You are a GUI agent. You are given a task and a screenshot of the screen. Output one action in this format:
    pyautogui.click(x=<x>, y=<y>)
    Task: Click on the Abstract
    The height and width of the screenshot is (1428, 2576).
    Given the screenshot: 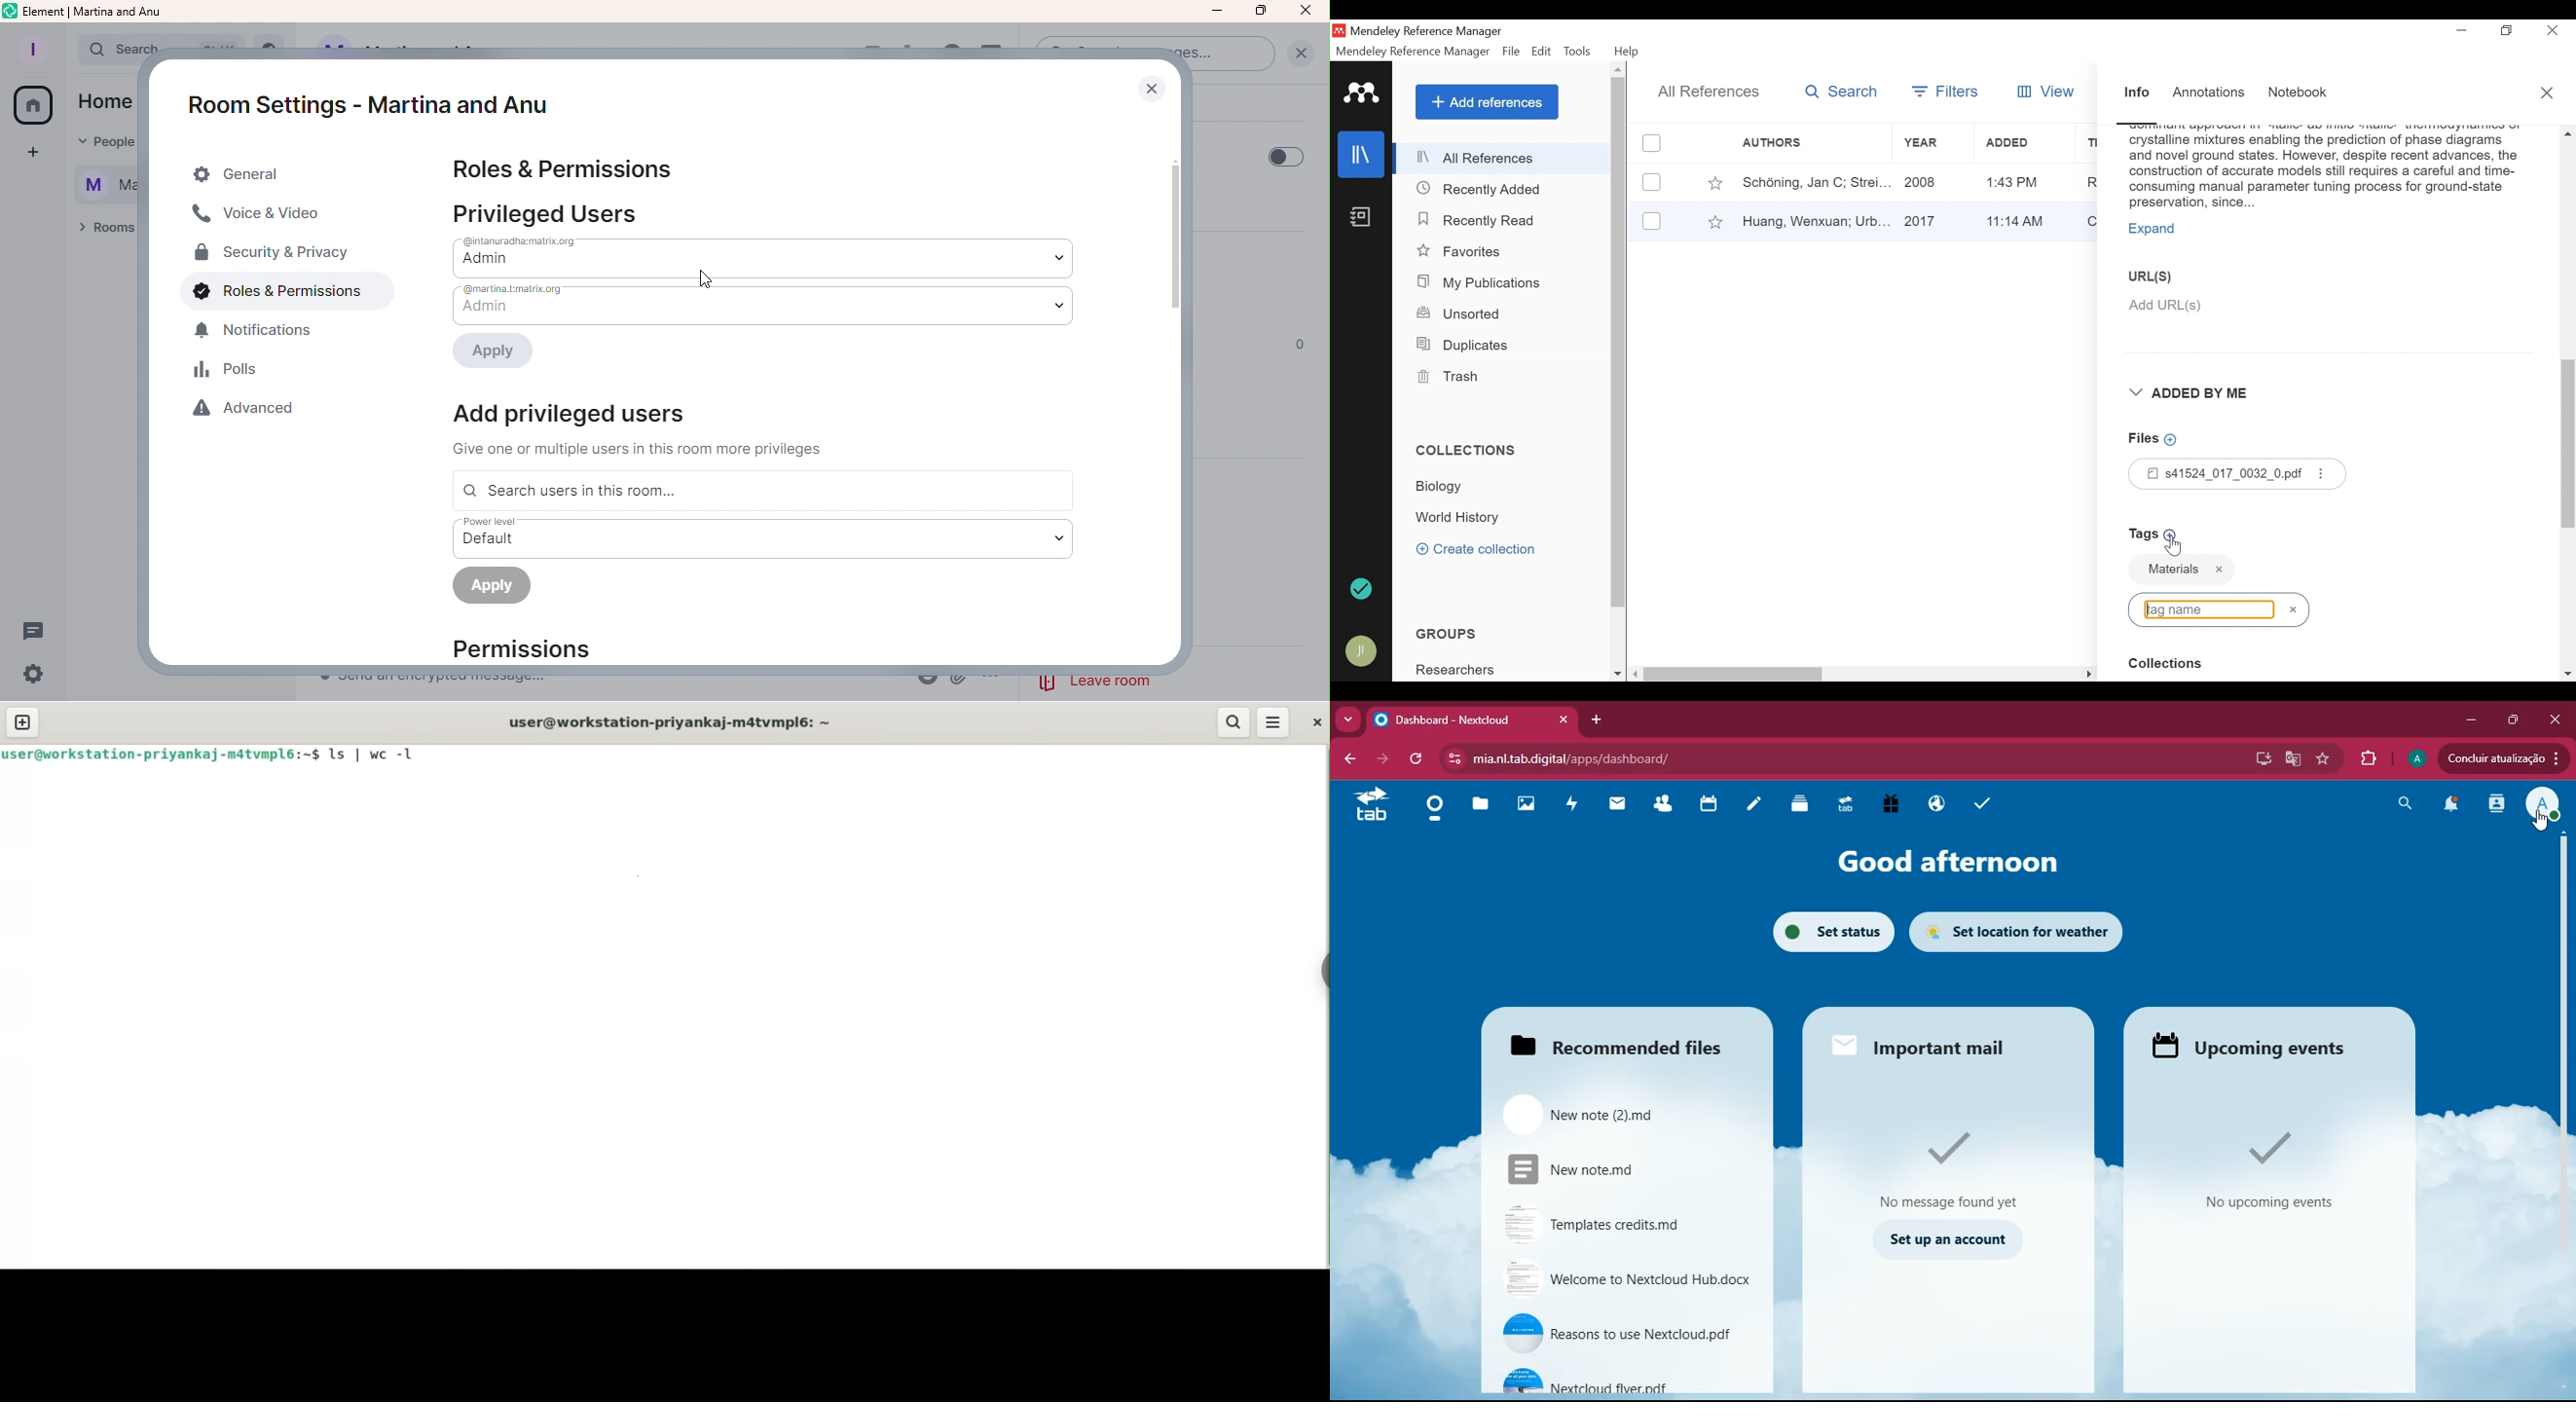 What is the action you would take?
    pyautogui.click(x=2324, y=169)
    